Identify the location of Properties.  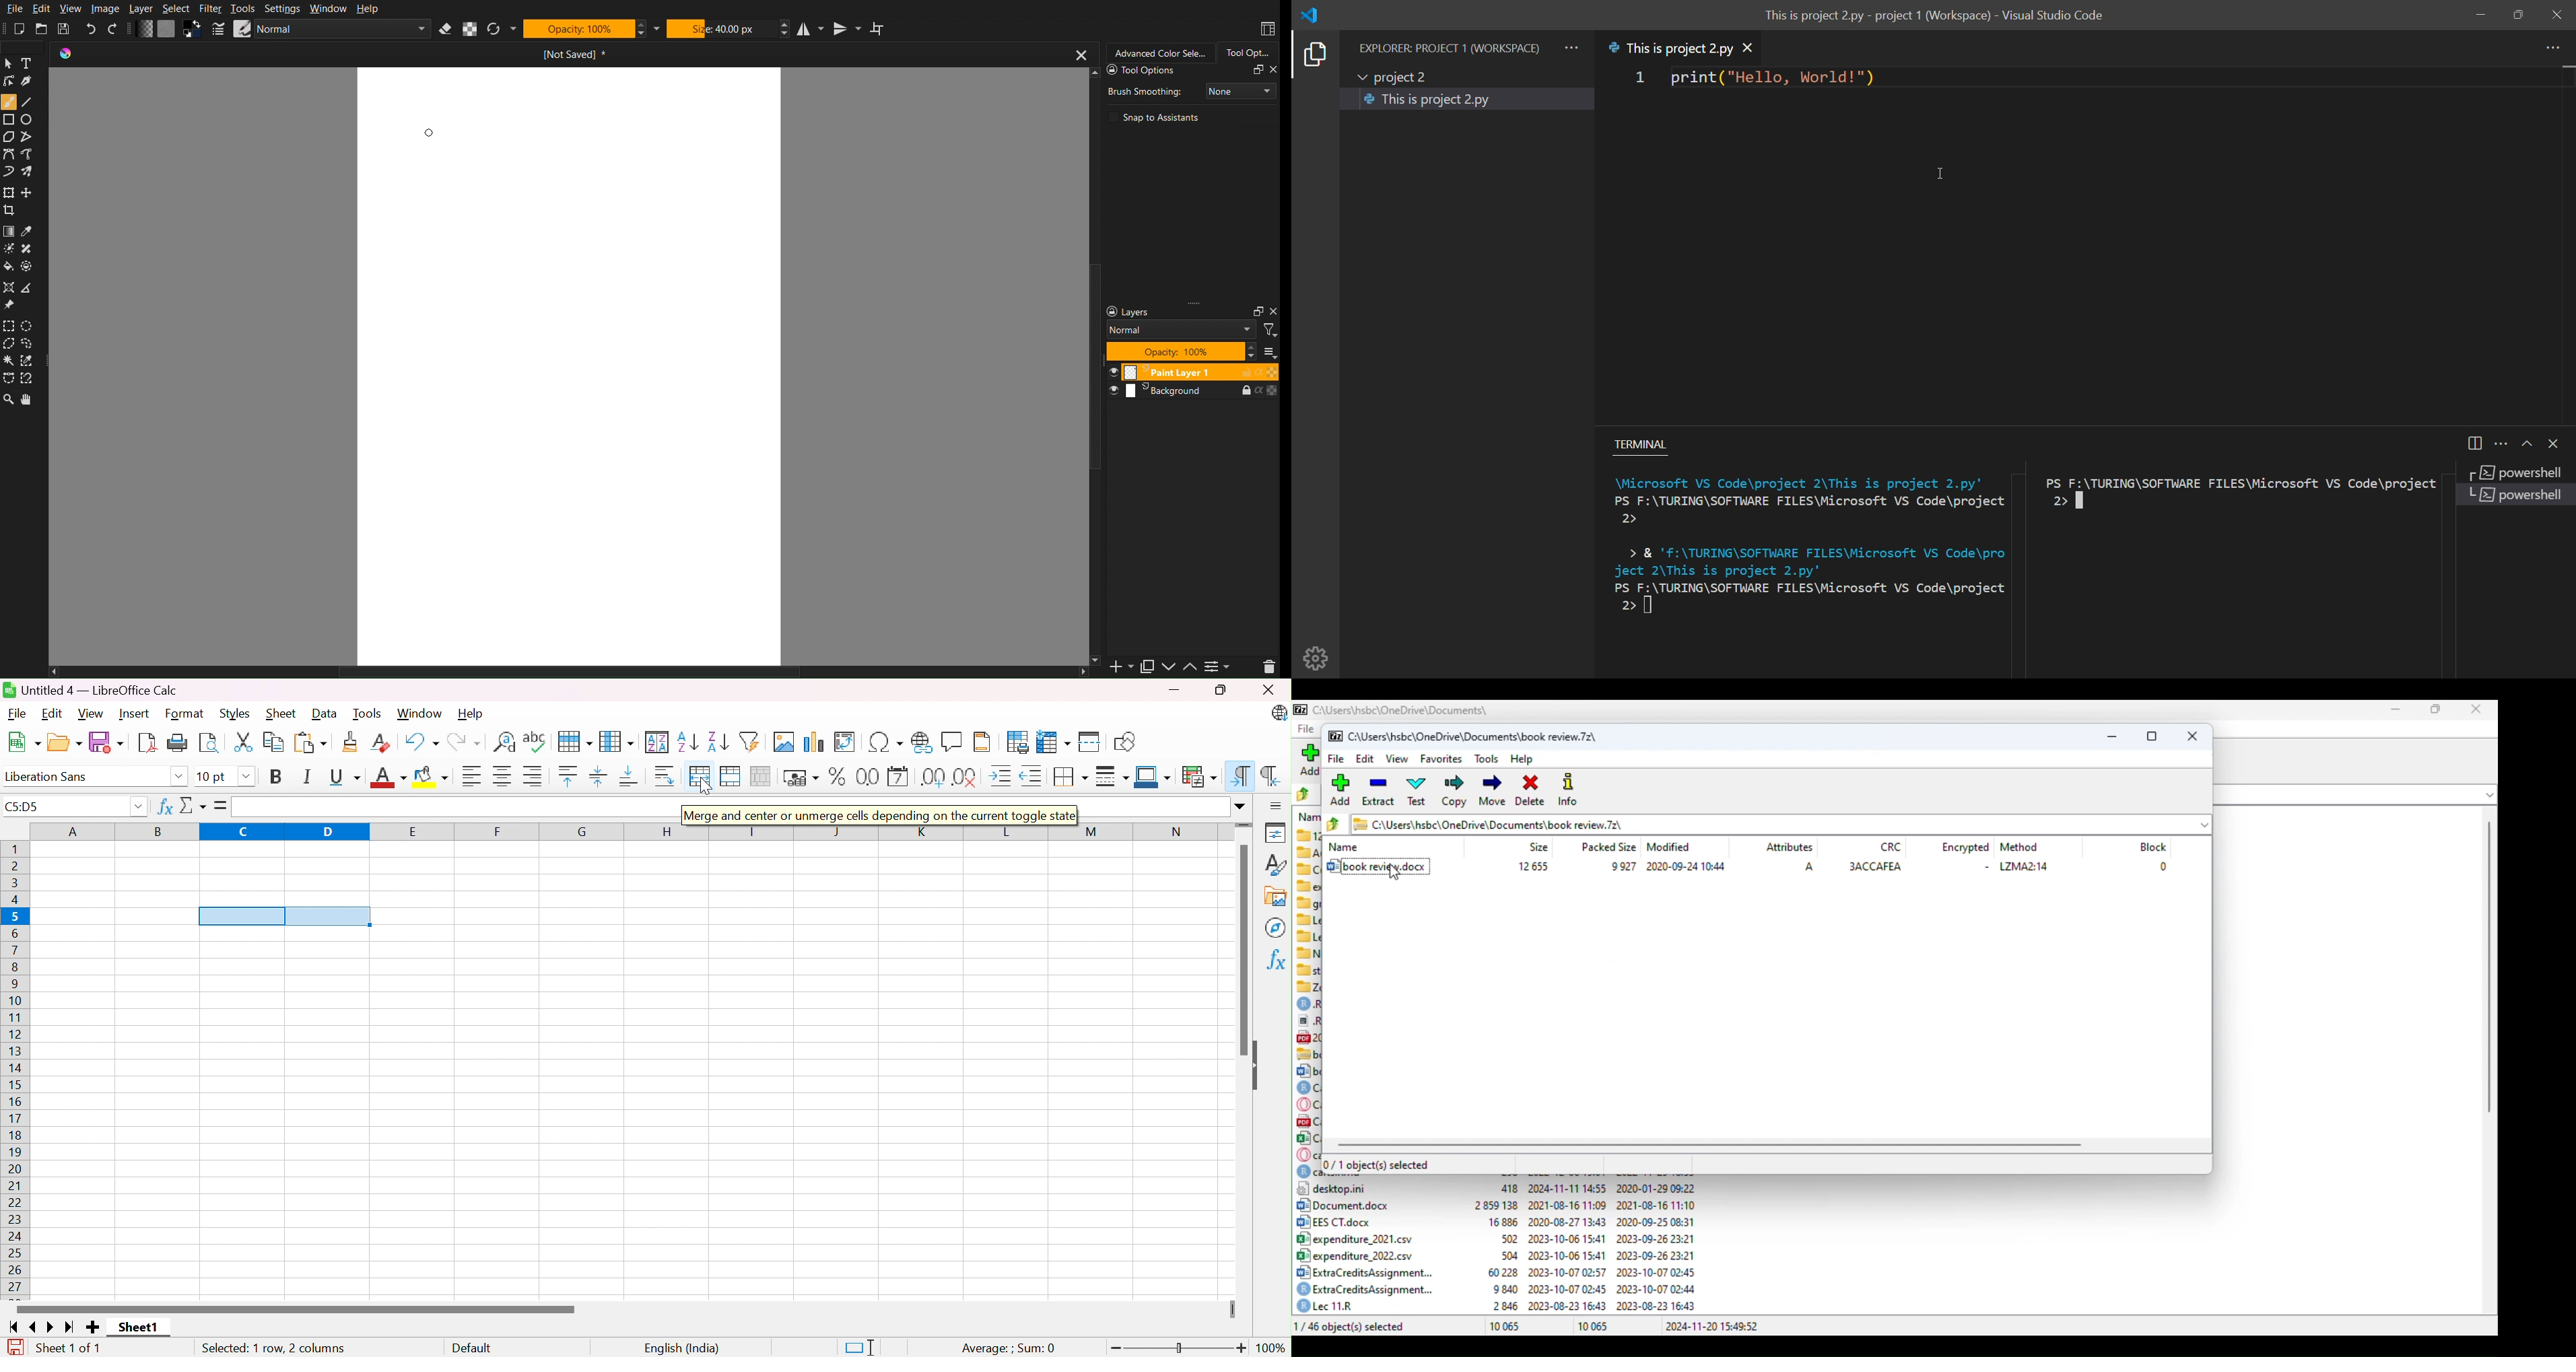
(1276, 832).